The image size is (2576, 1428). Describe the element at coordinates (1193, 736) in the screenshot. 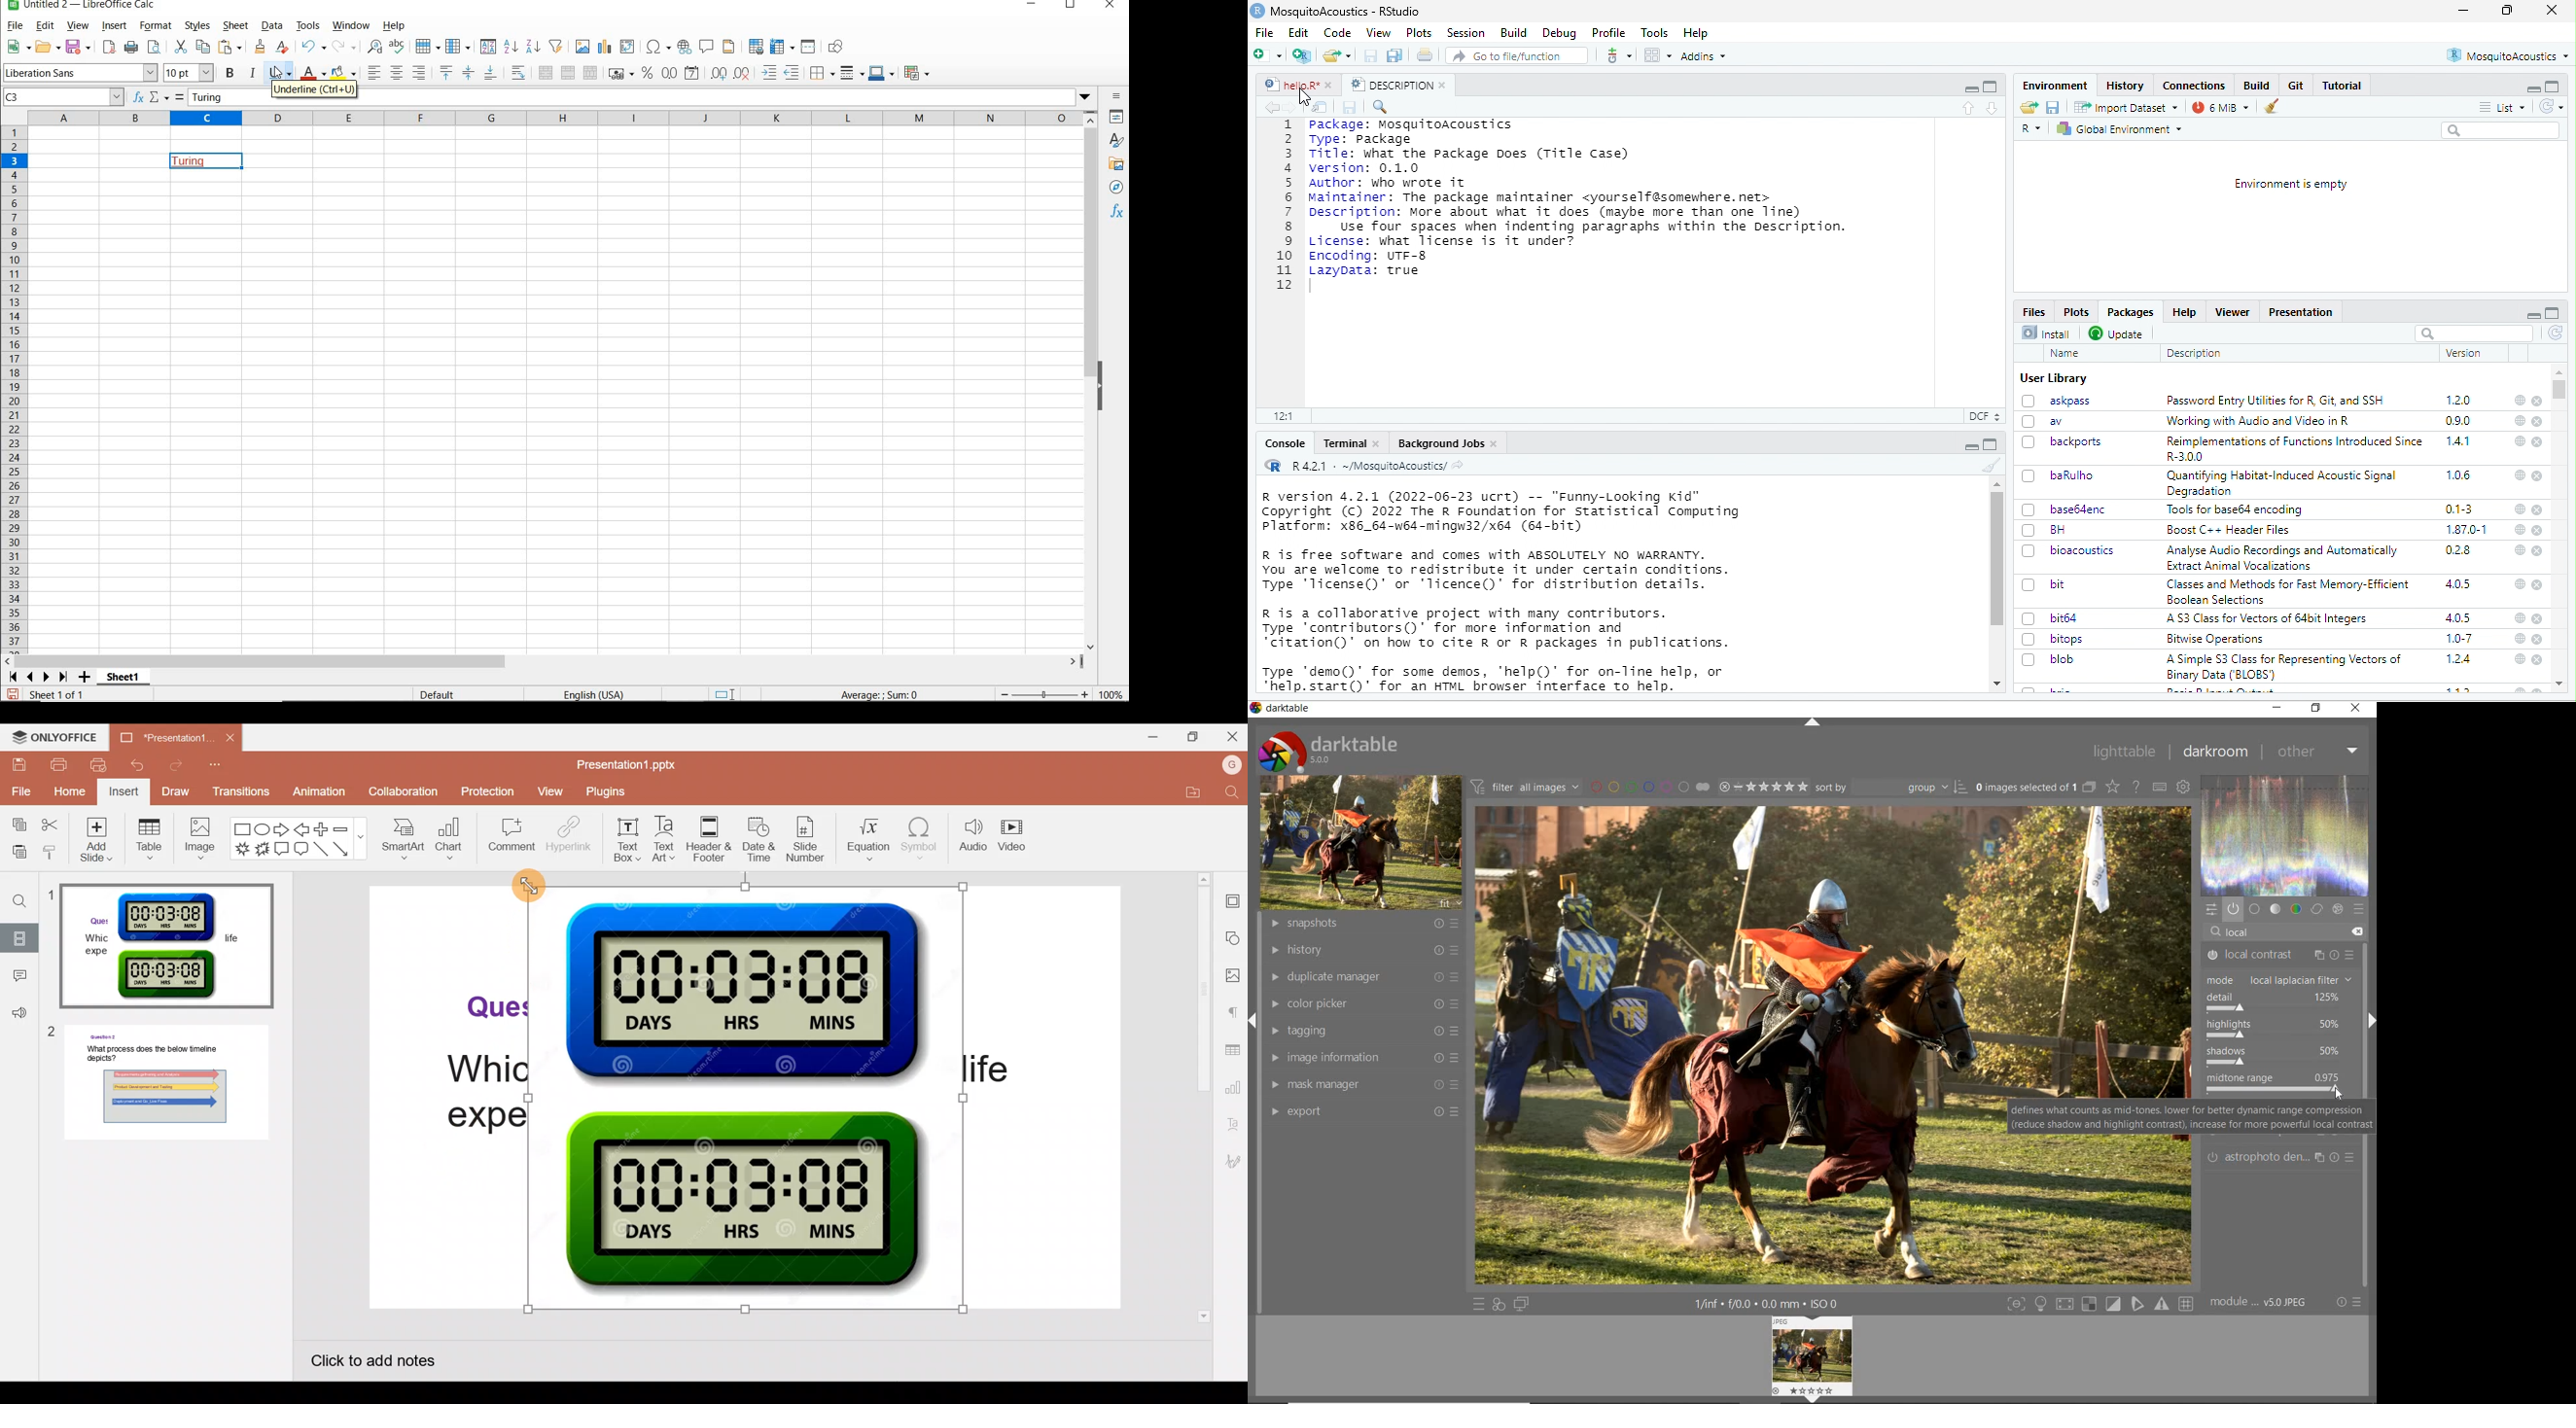

I see `Maximize` at that location.